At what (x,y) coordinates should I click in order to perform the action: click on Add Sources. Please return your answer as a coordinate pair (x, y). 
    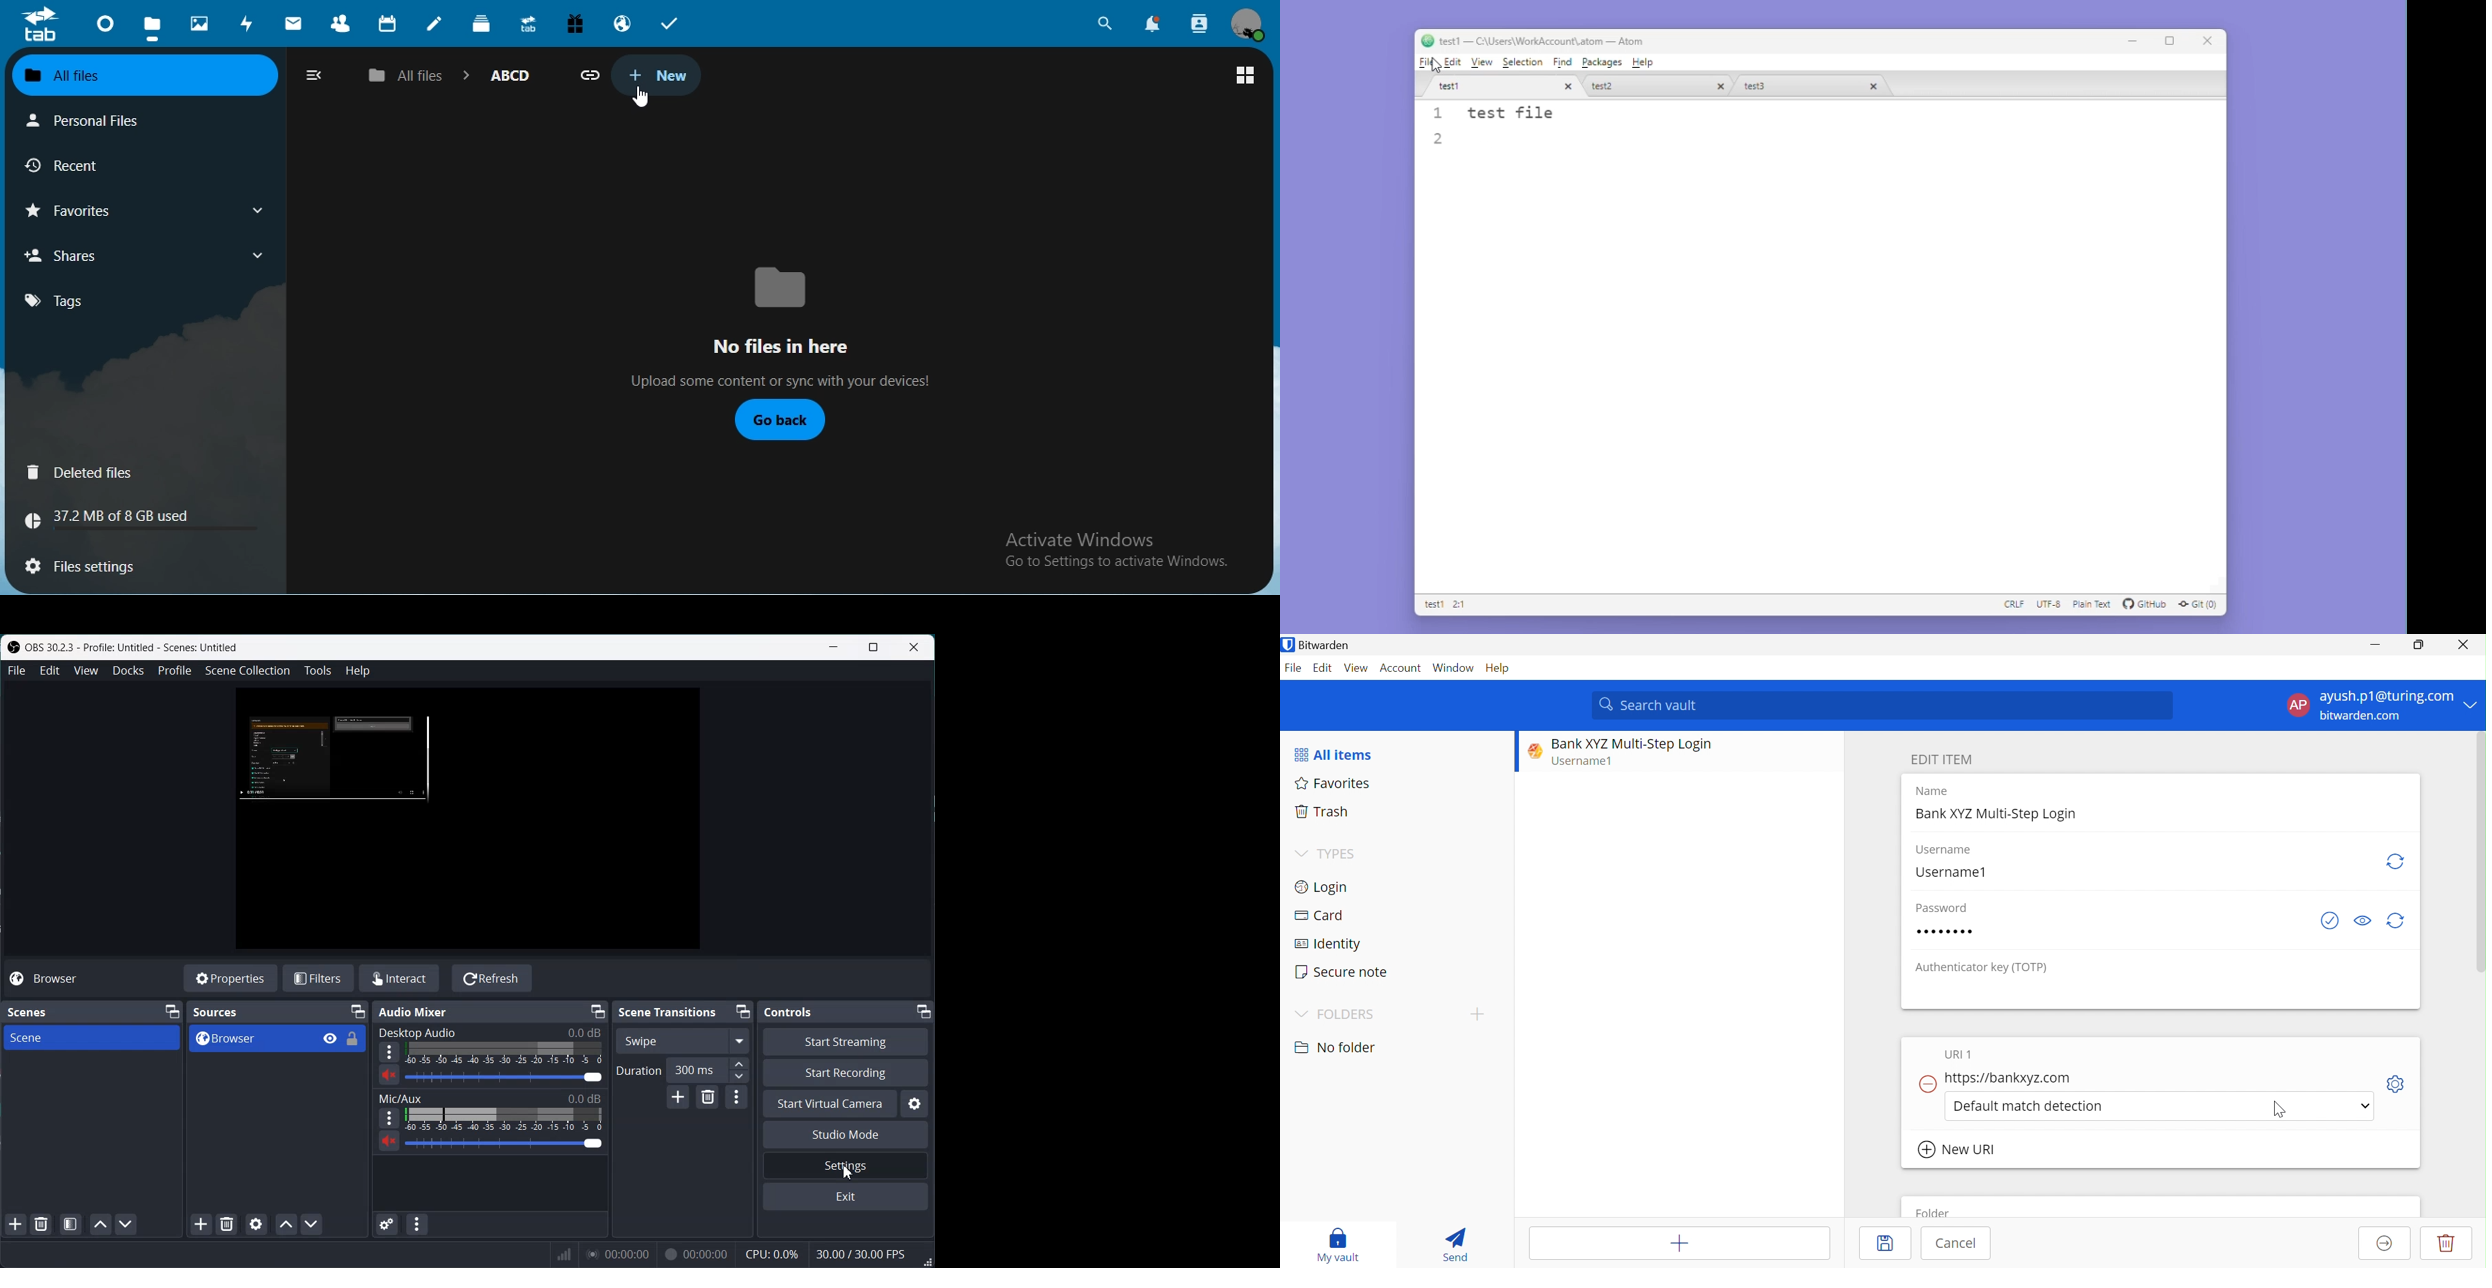
    Looking at the image, I should click on (201, 1224).